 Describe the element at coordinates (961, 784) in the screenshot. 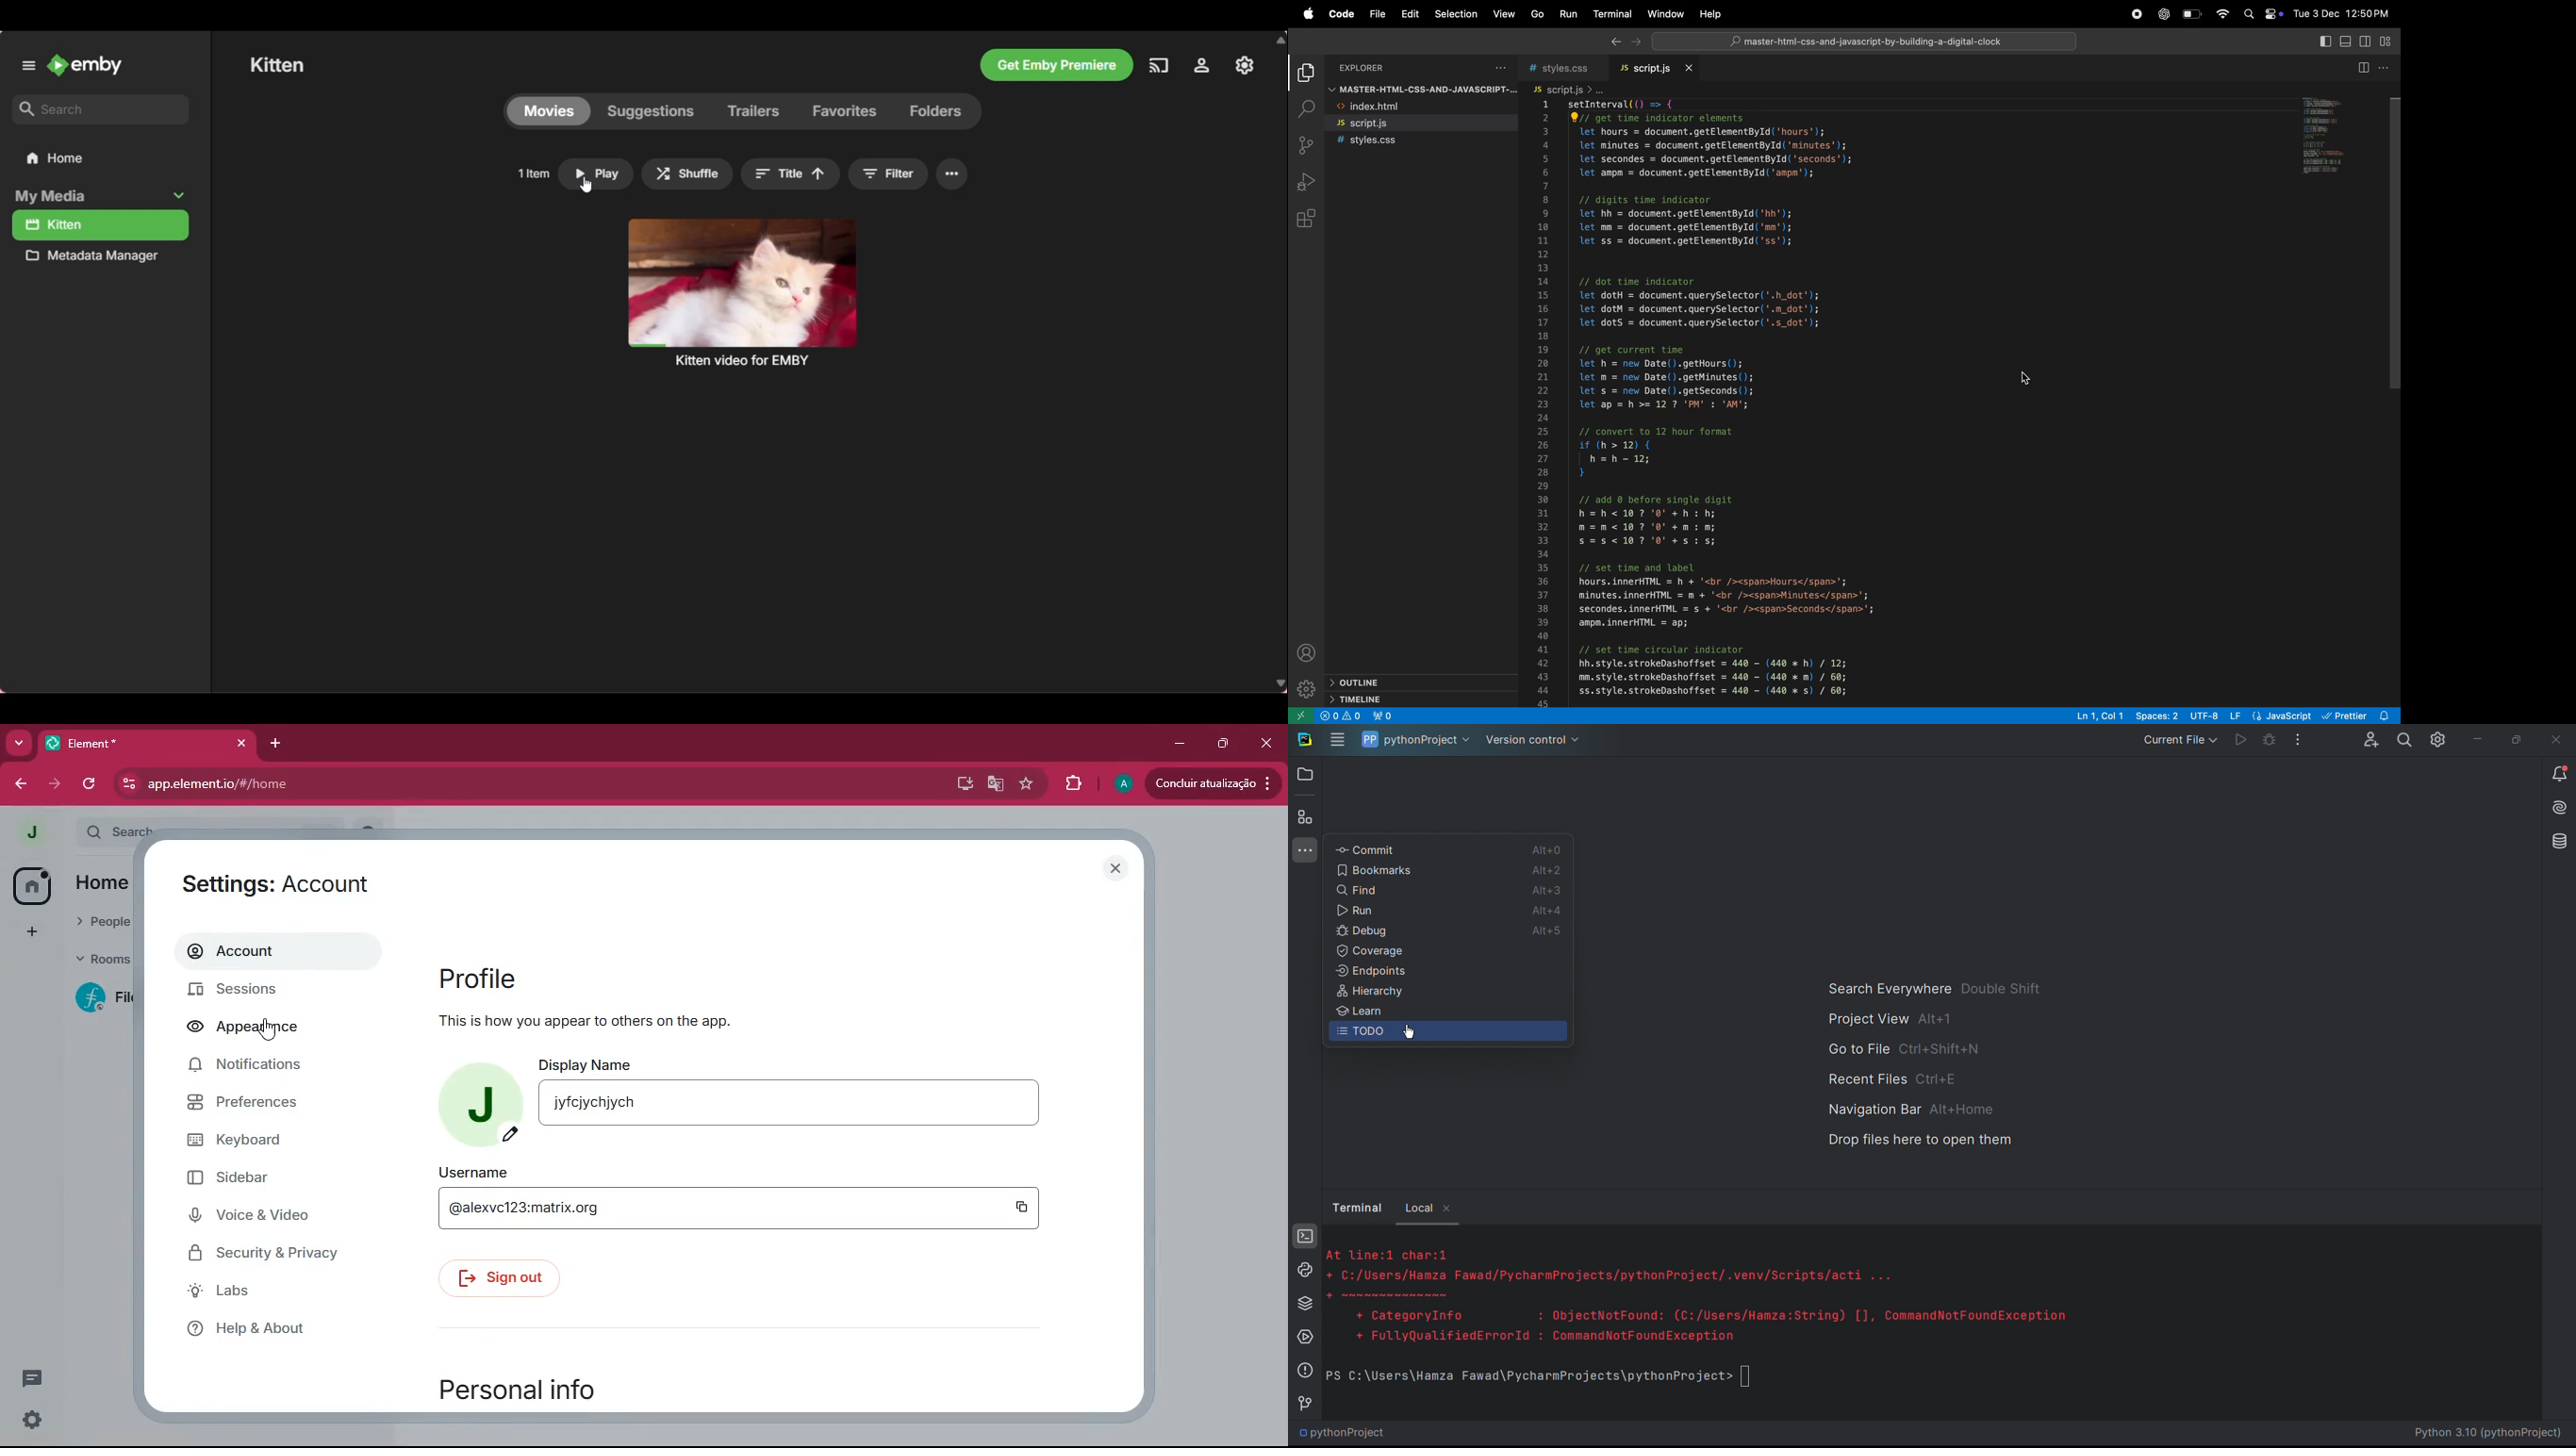

I see `desktop` at that location.